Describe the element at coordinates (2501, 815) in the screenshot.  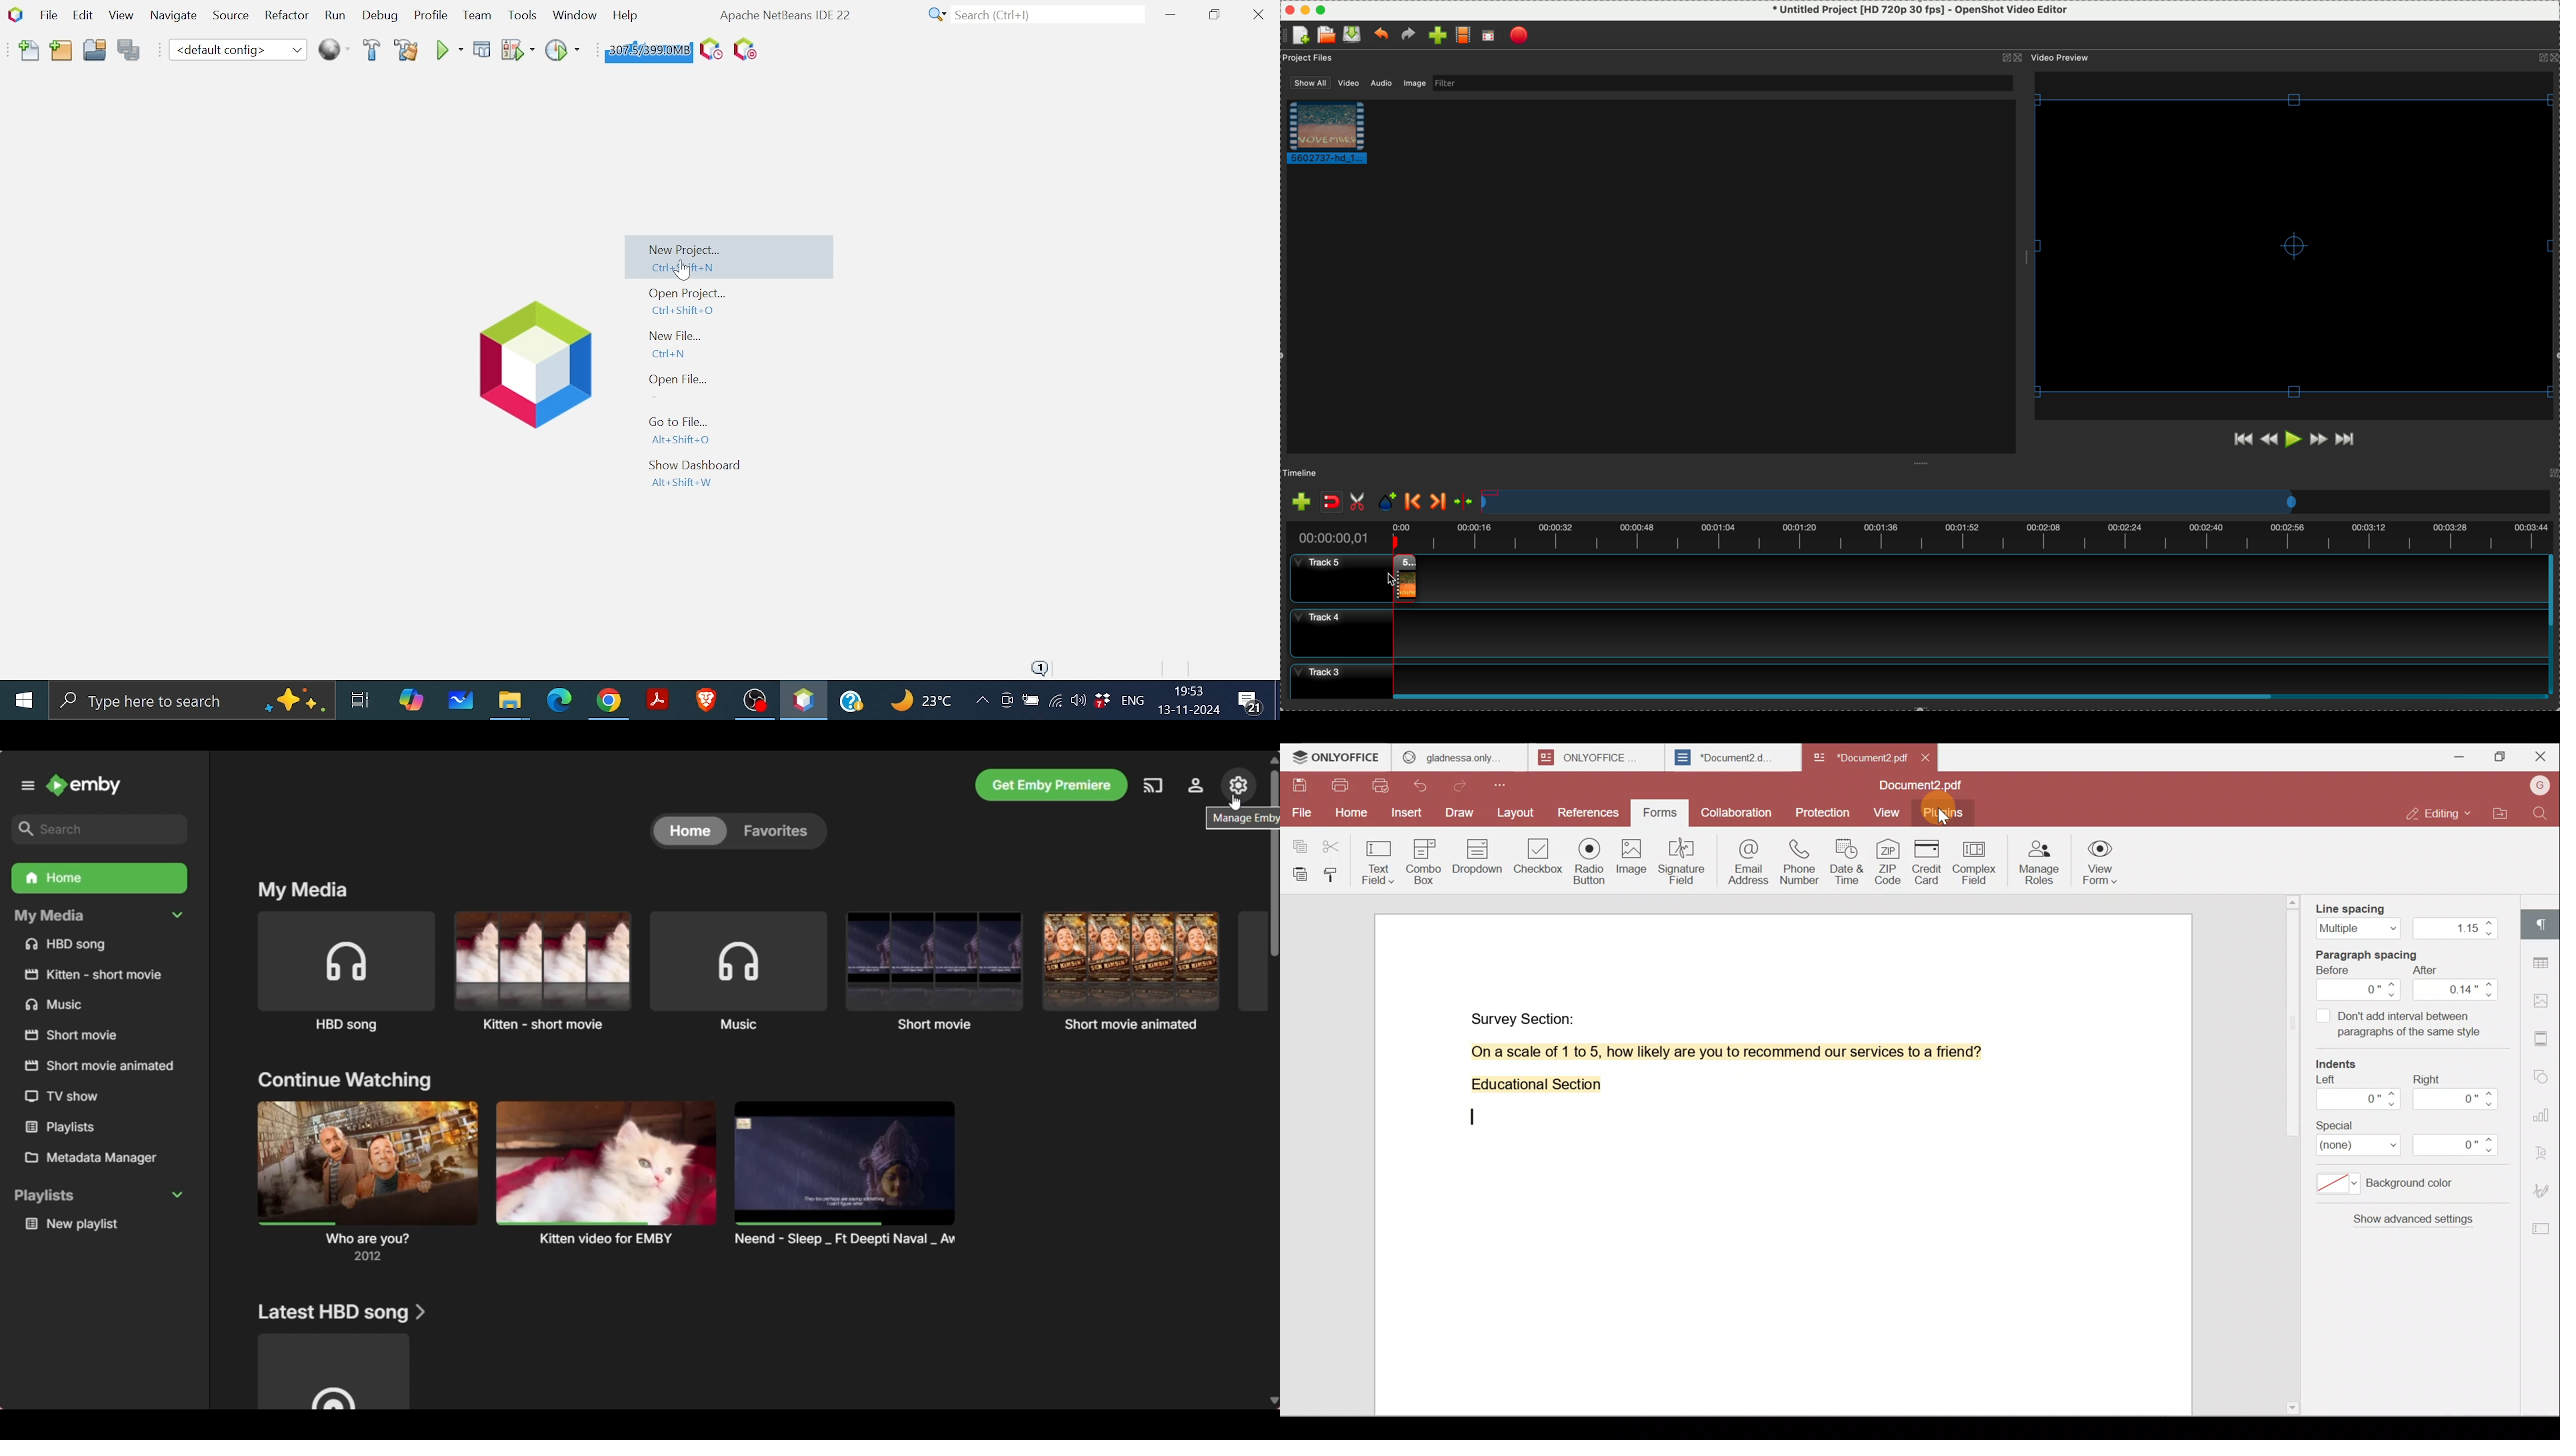
I see `Open file location` at that location.